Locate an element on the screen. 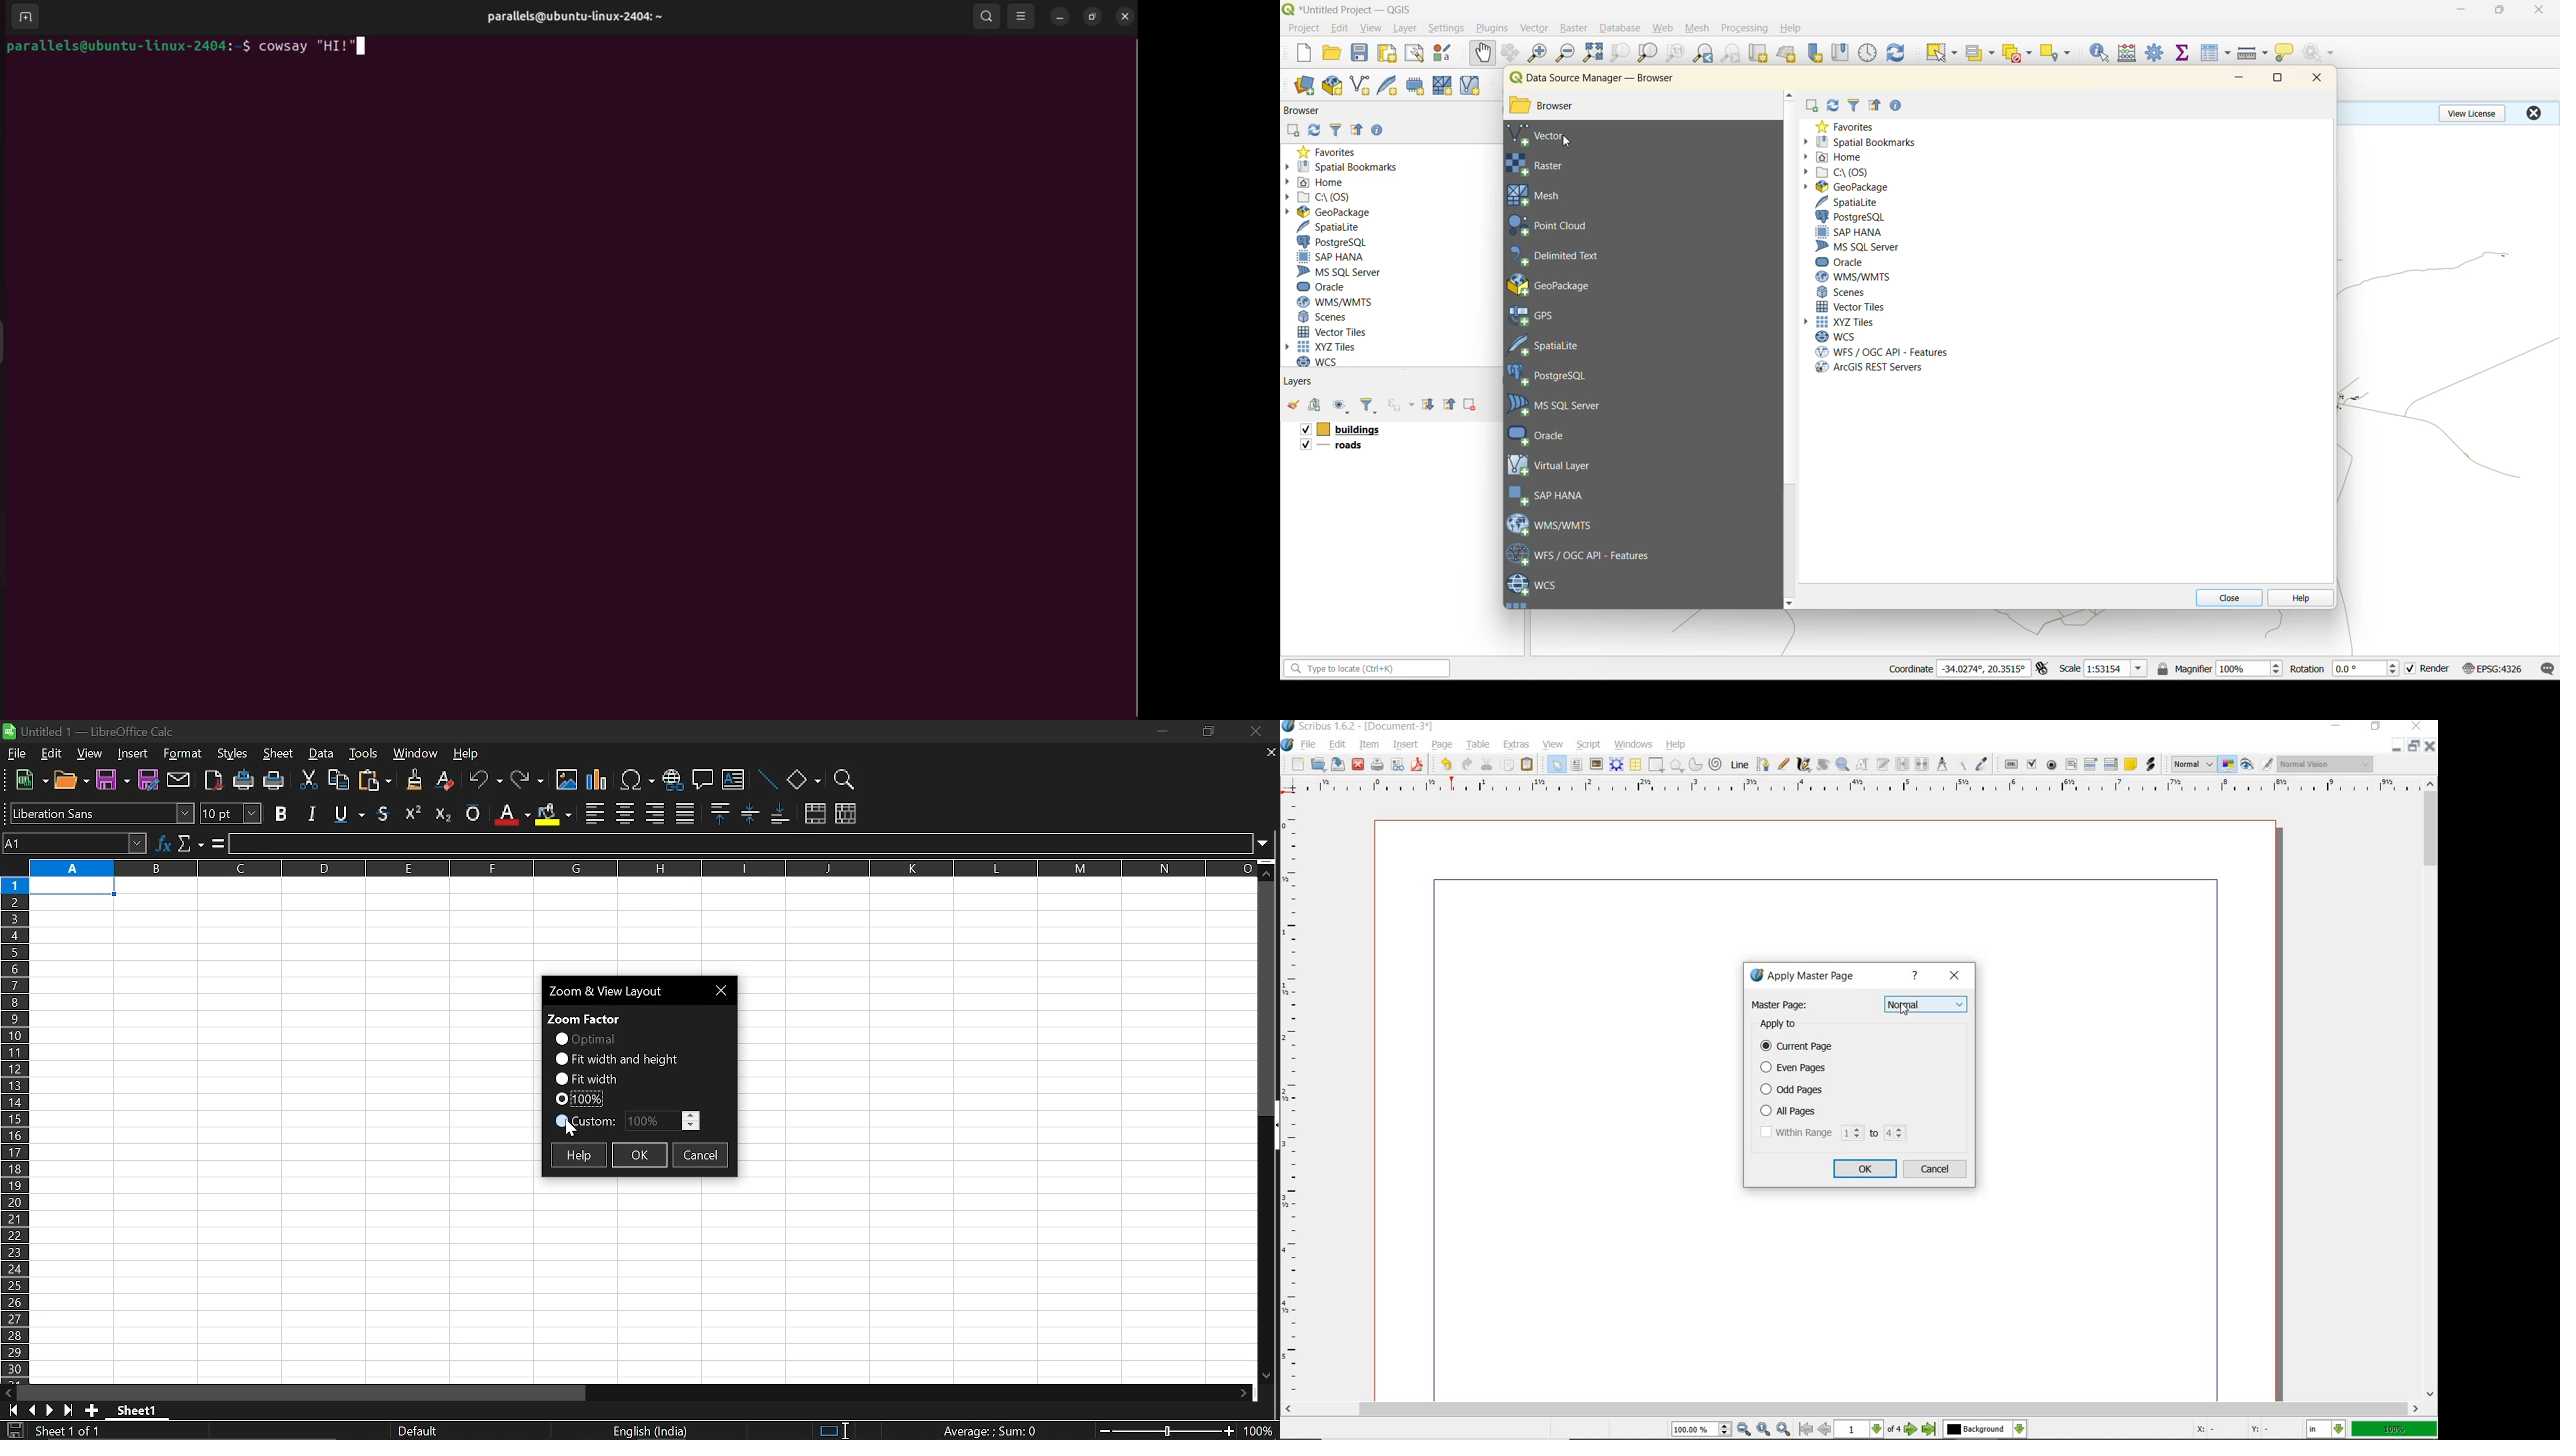 The width and height of the screenshot is (2576, 1456). no action is located at coordinates (2321, 53).